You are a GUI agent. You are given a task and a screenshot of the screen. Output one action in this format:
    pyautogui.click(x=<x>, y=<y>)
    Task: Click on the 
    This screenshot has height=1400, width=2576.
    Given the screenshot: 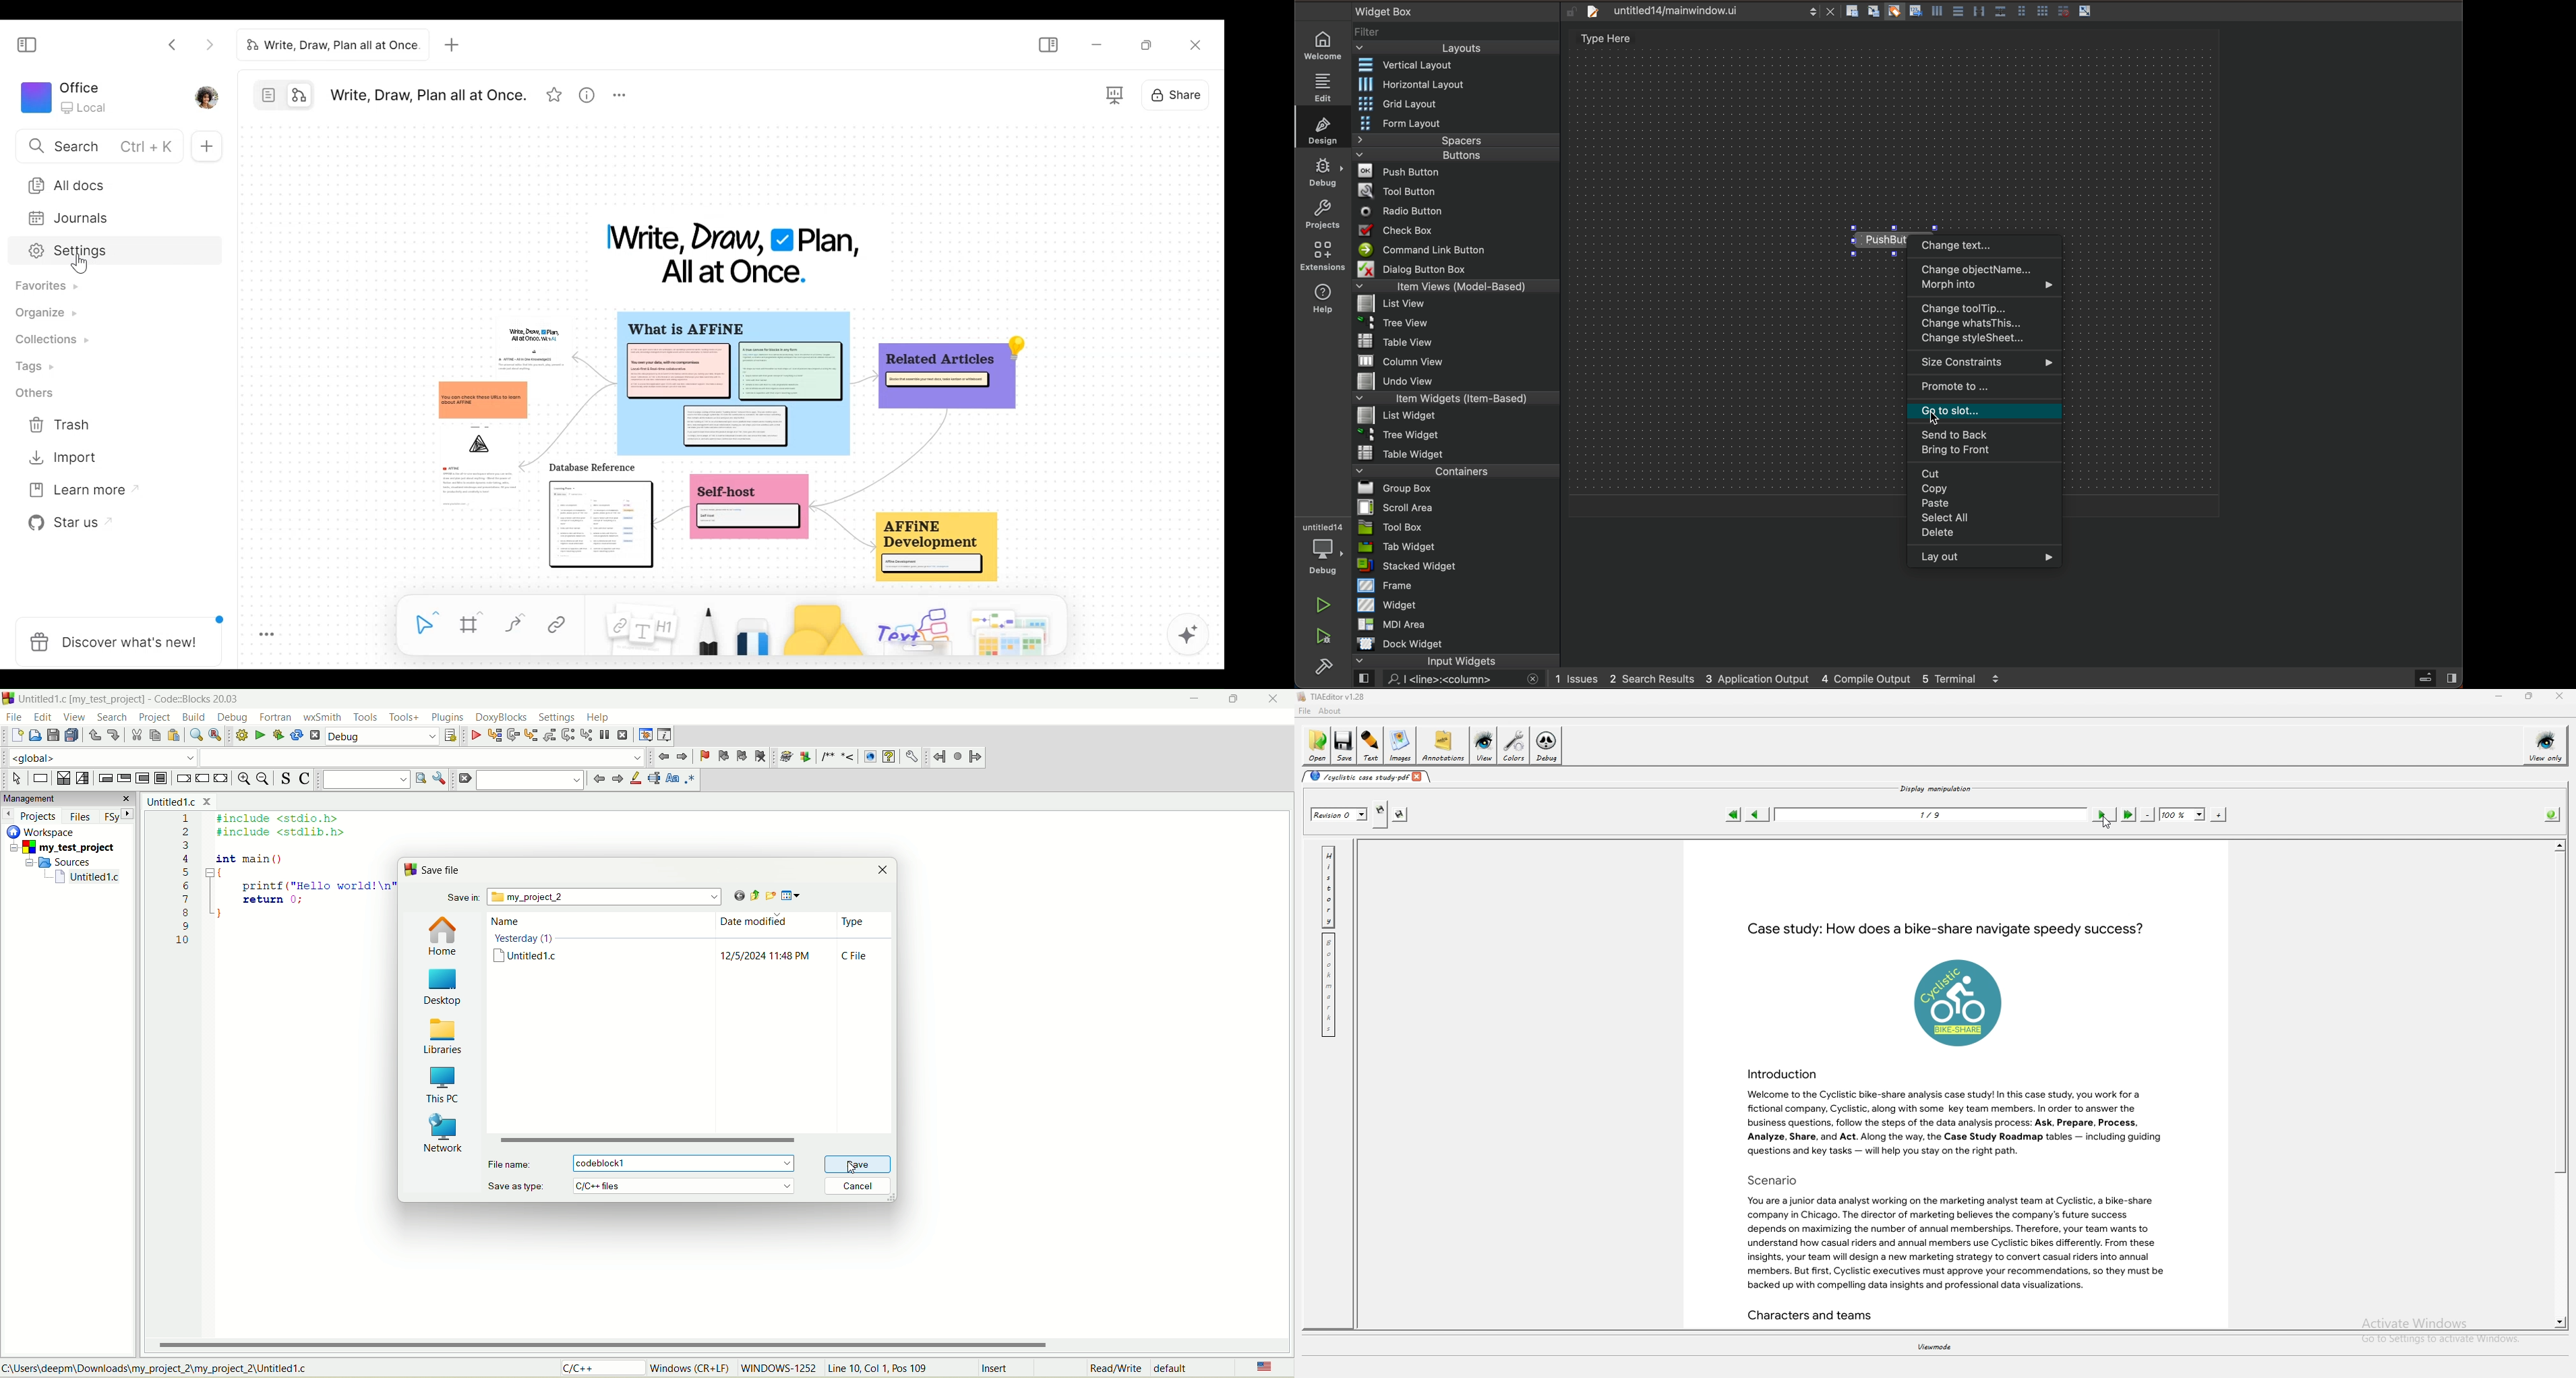 What is the action you would take?
    pyautogui.click(x=1875, y=10)
    